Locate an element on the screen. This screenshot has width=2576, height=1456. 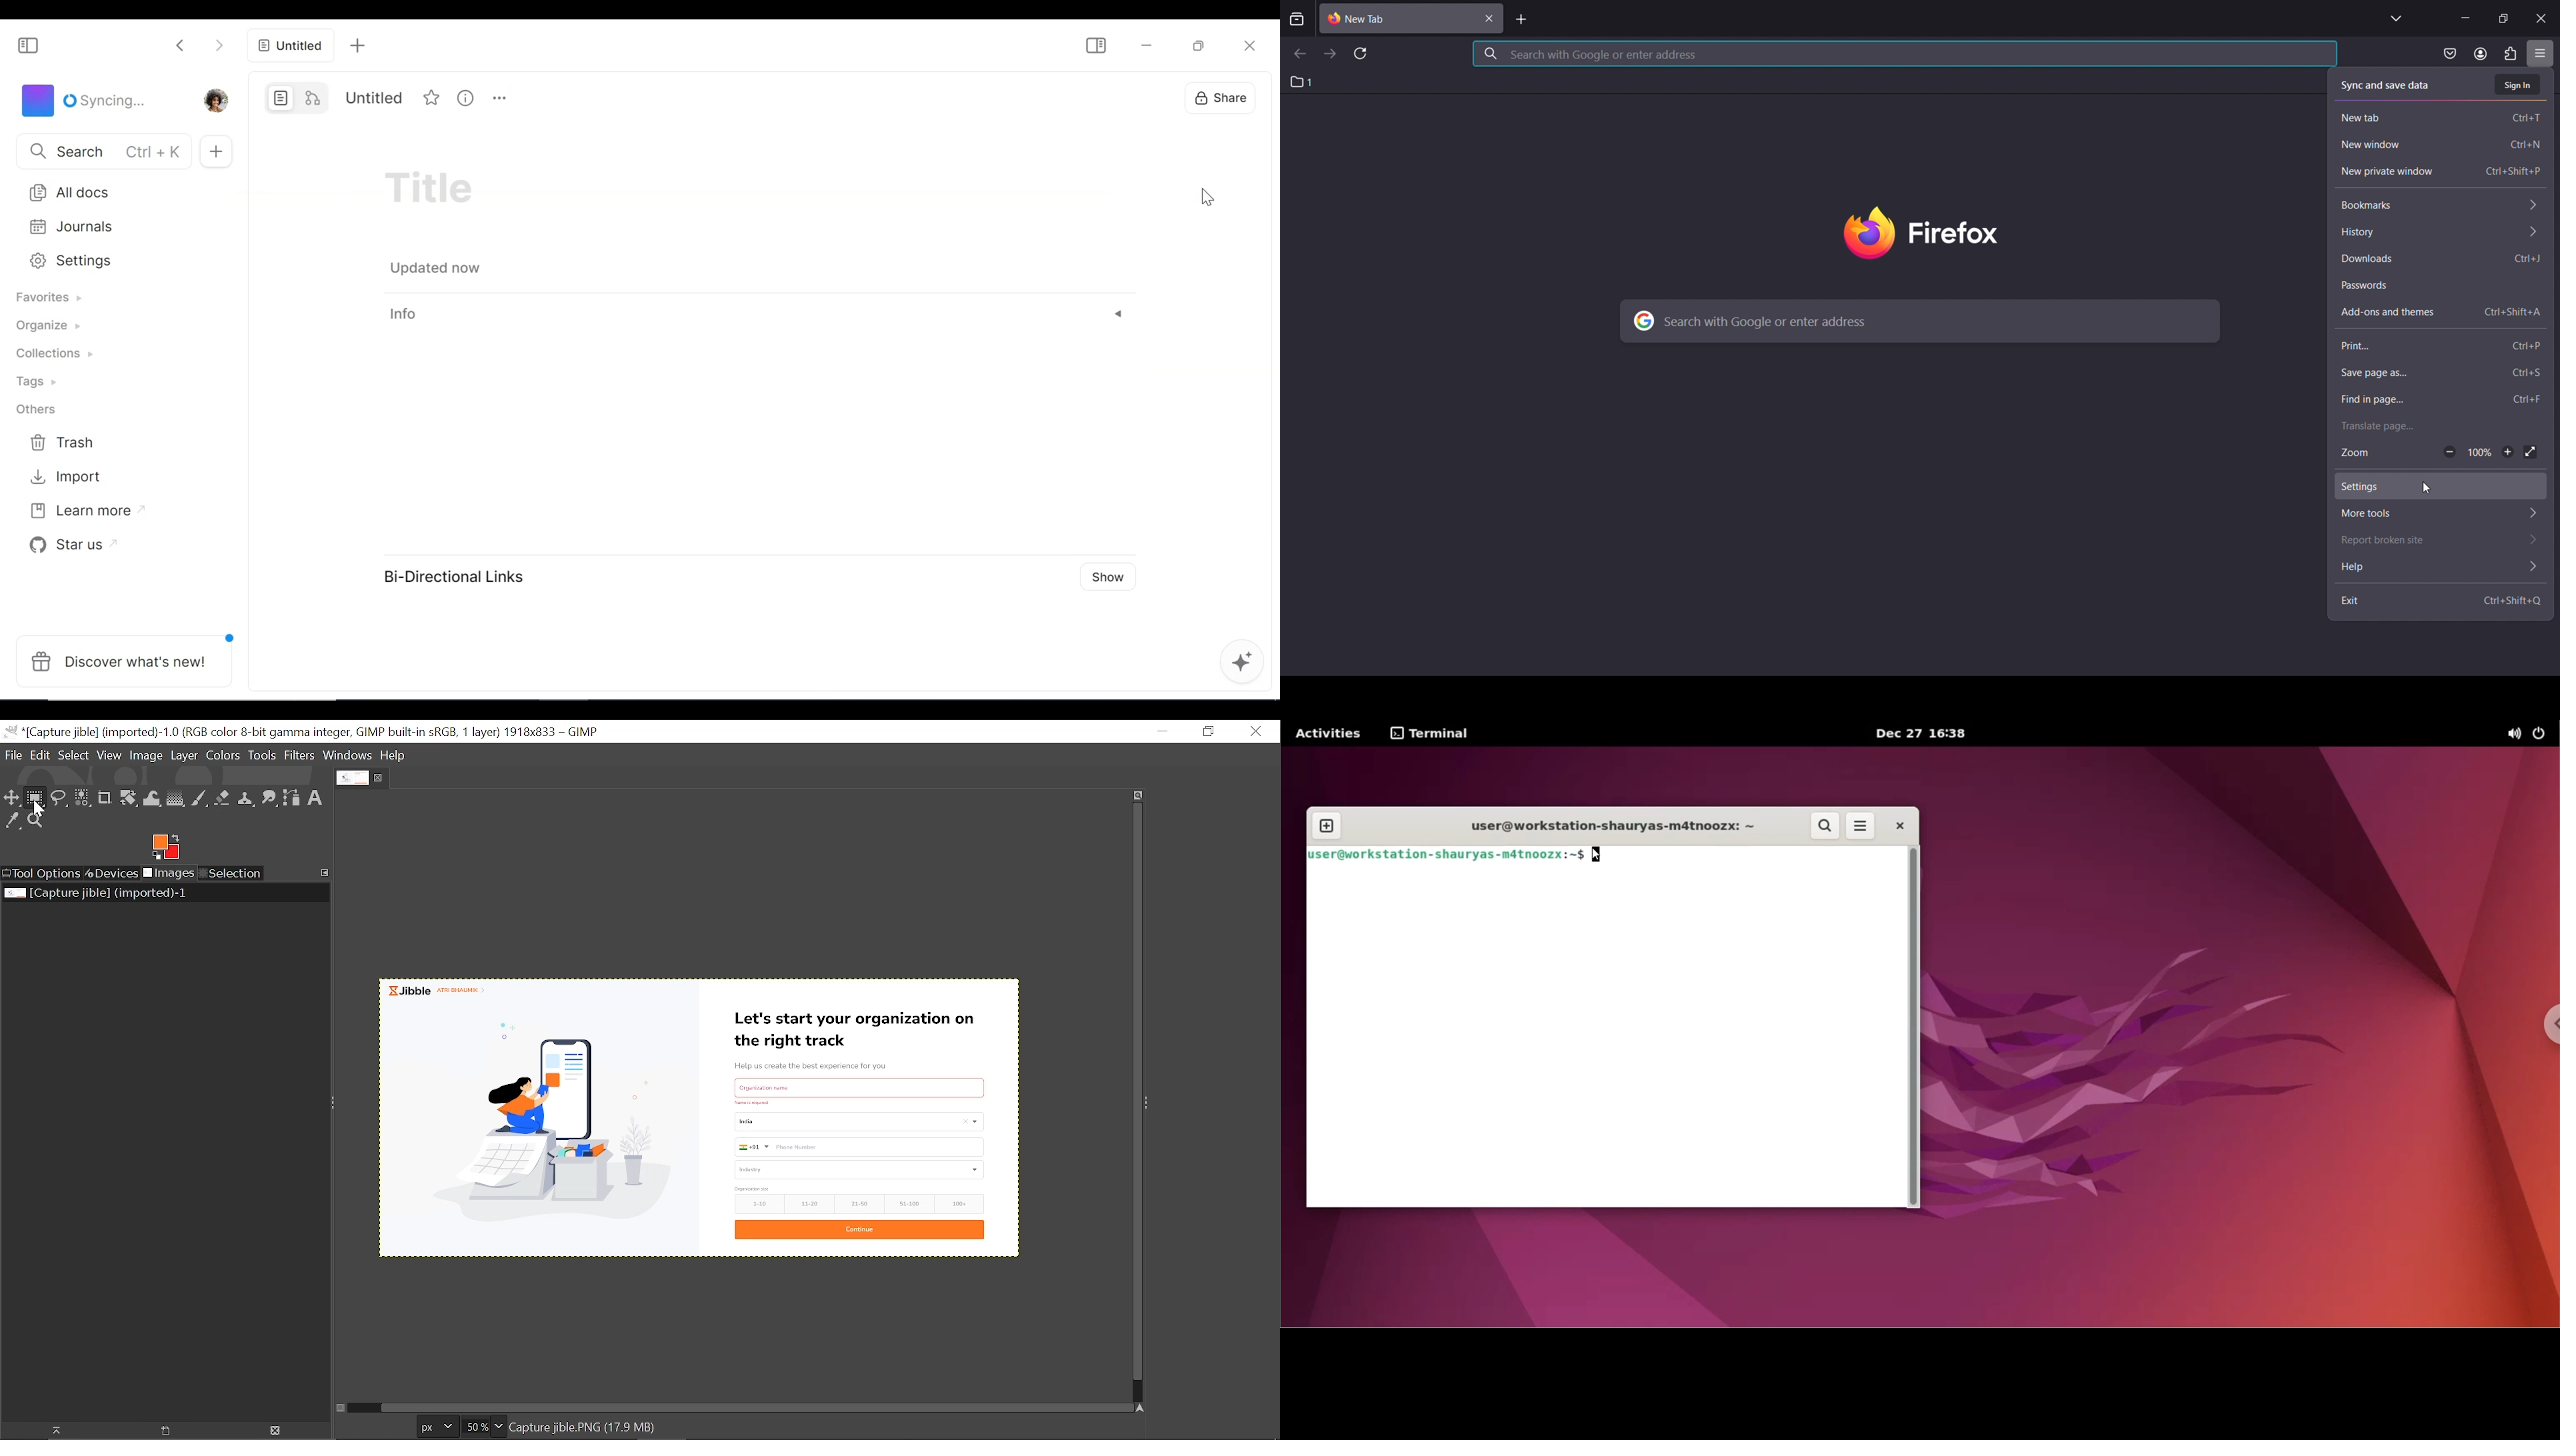
close is located at coordinates (2542, 21).